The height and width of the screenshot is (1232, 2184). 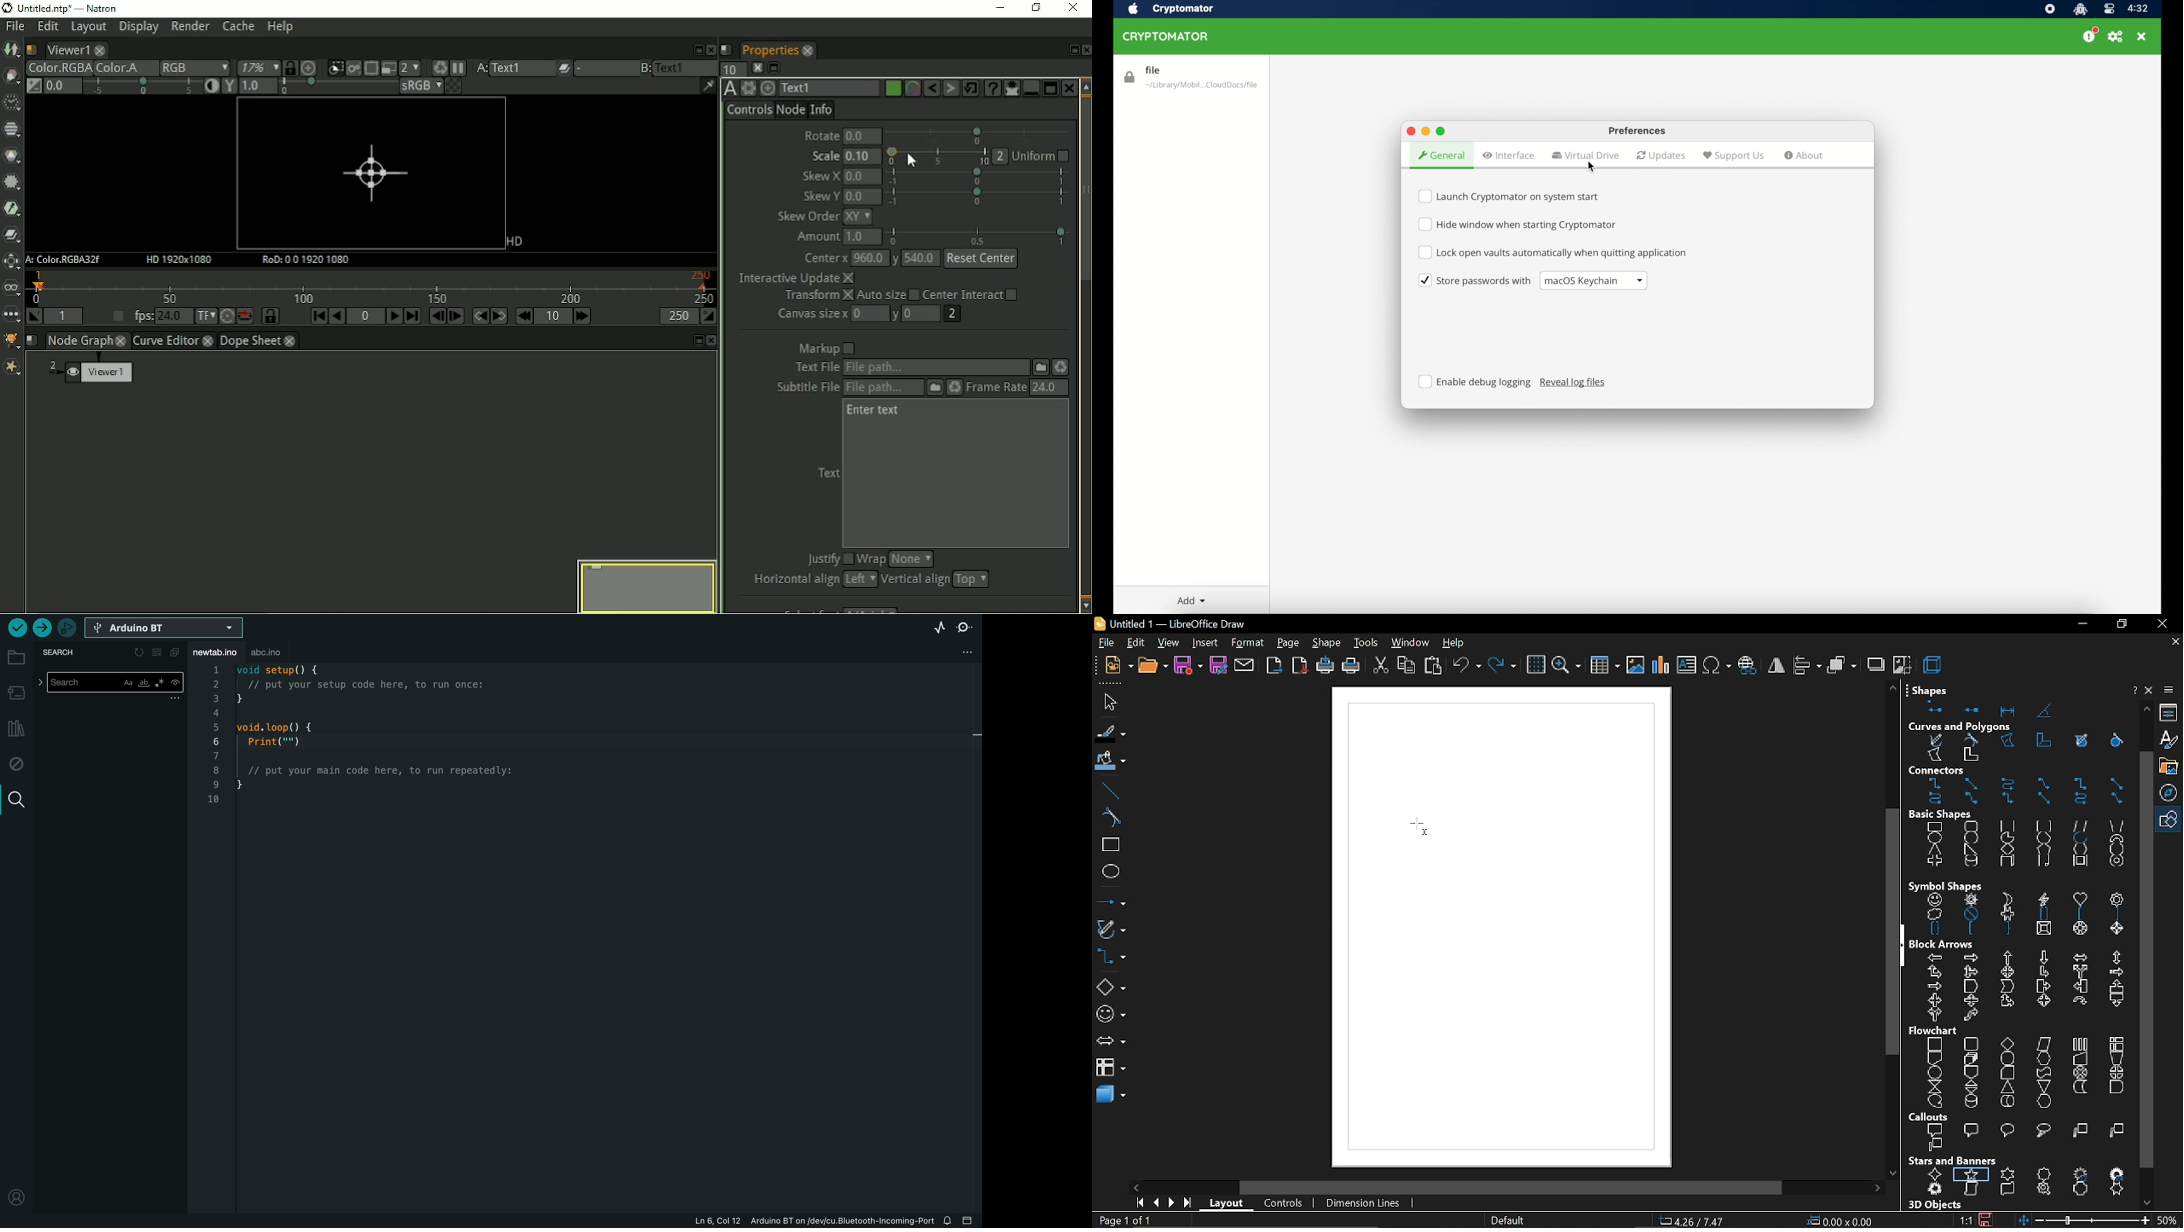 I want to click on reveal log files, so click(x=1576, y=382).